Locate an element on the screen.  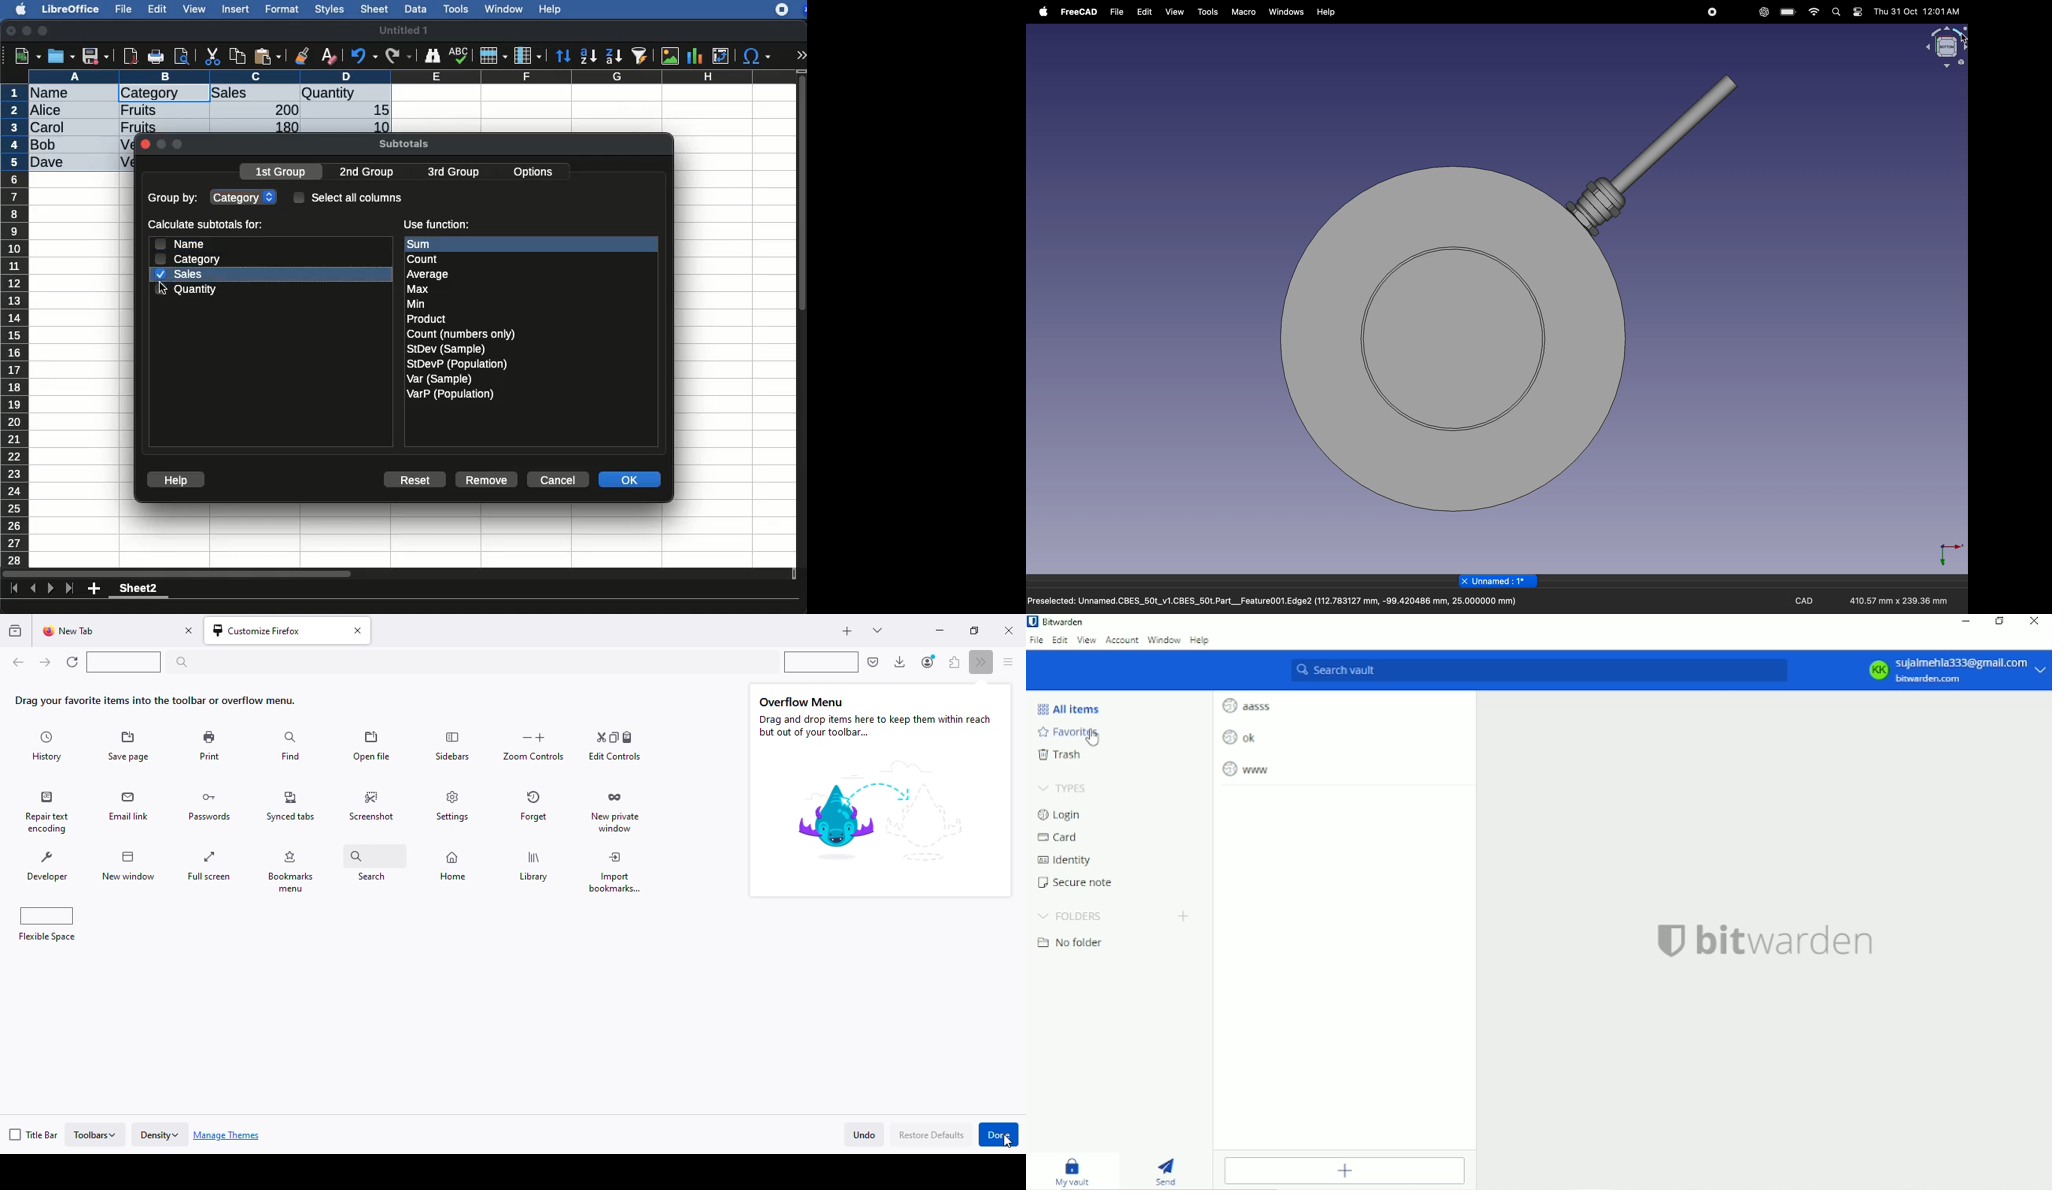
10 is located at coordinates (377, 126).